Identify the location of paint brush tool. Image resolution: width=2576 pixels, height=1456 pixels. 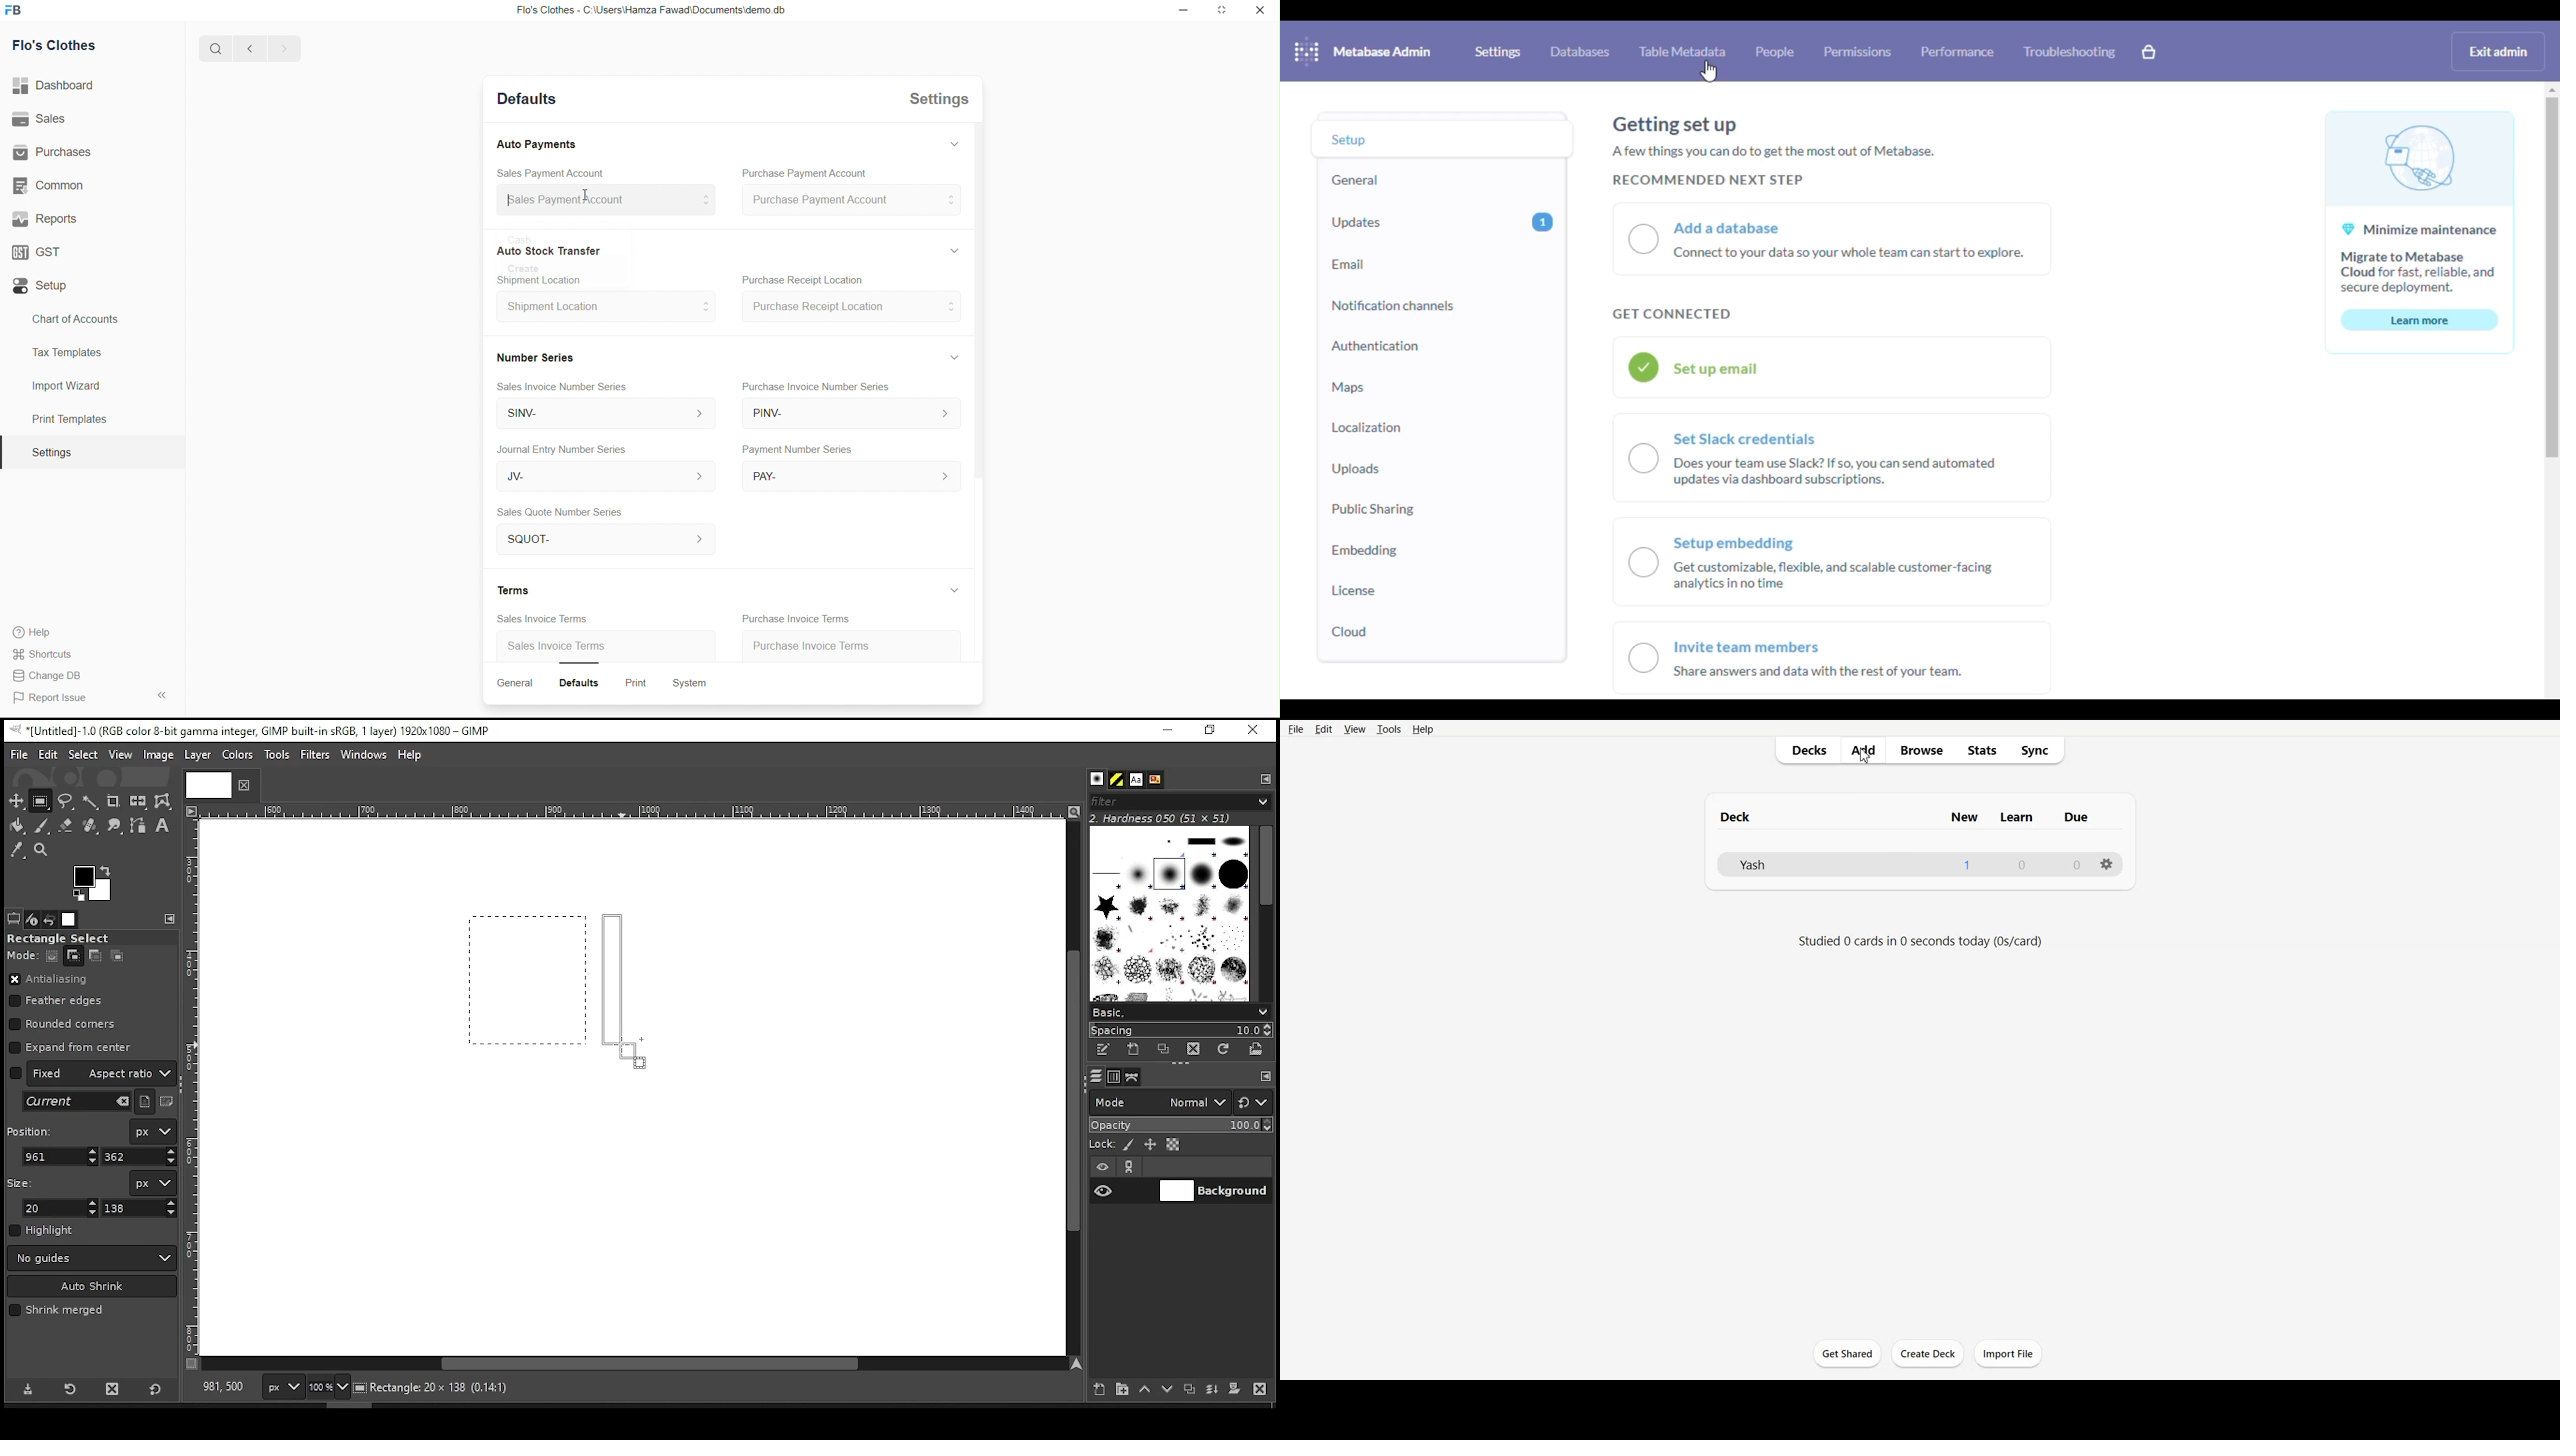
(42, 825).